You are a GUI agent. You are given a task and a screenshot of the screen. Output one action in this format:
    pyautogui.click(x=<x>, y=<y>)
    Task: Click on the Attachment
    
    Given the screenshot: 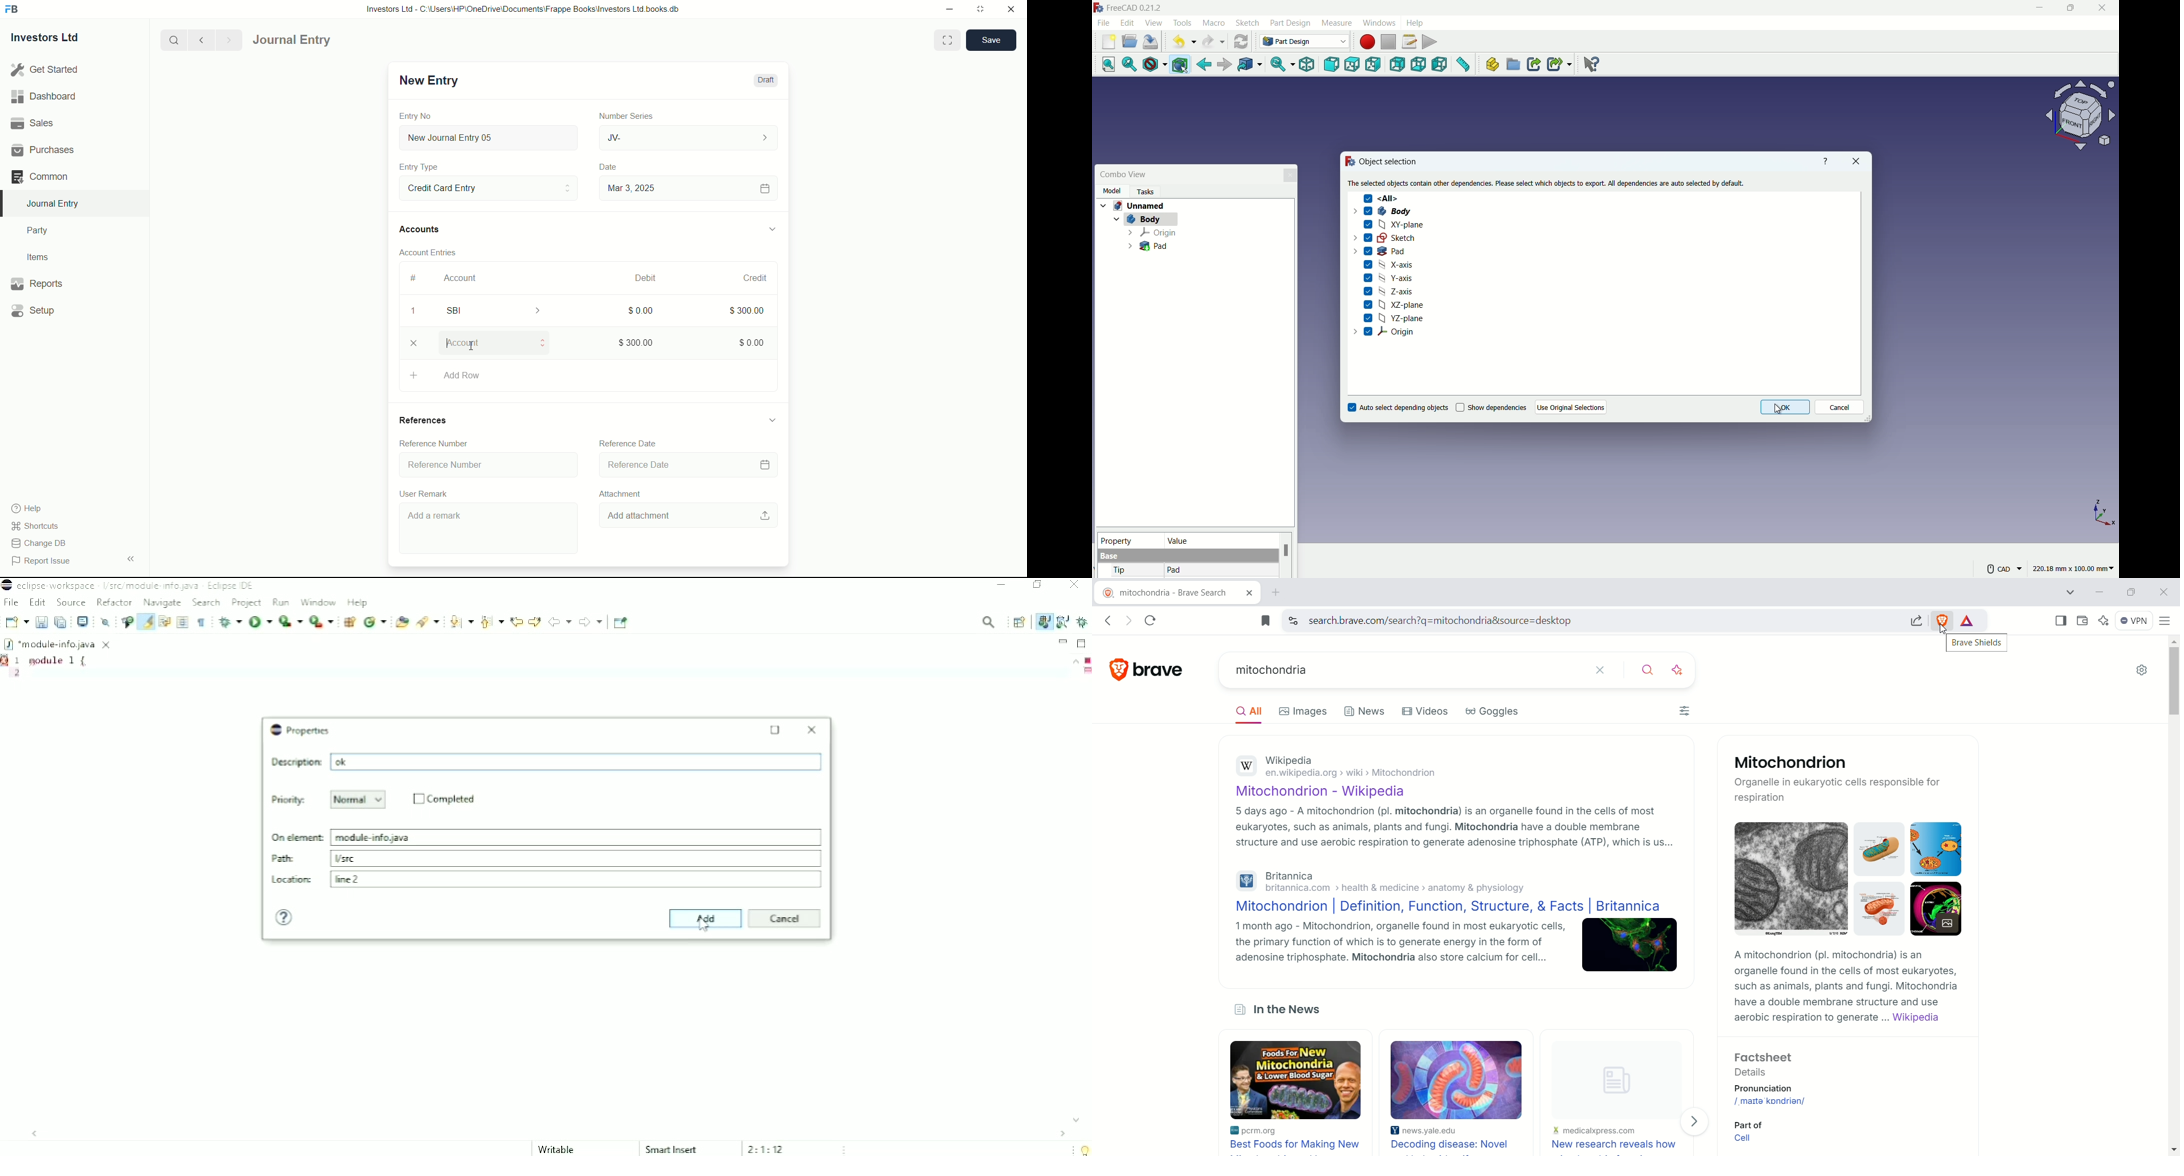 What is the action you would take?
    pyautogui.click(x=620, y=493)
    